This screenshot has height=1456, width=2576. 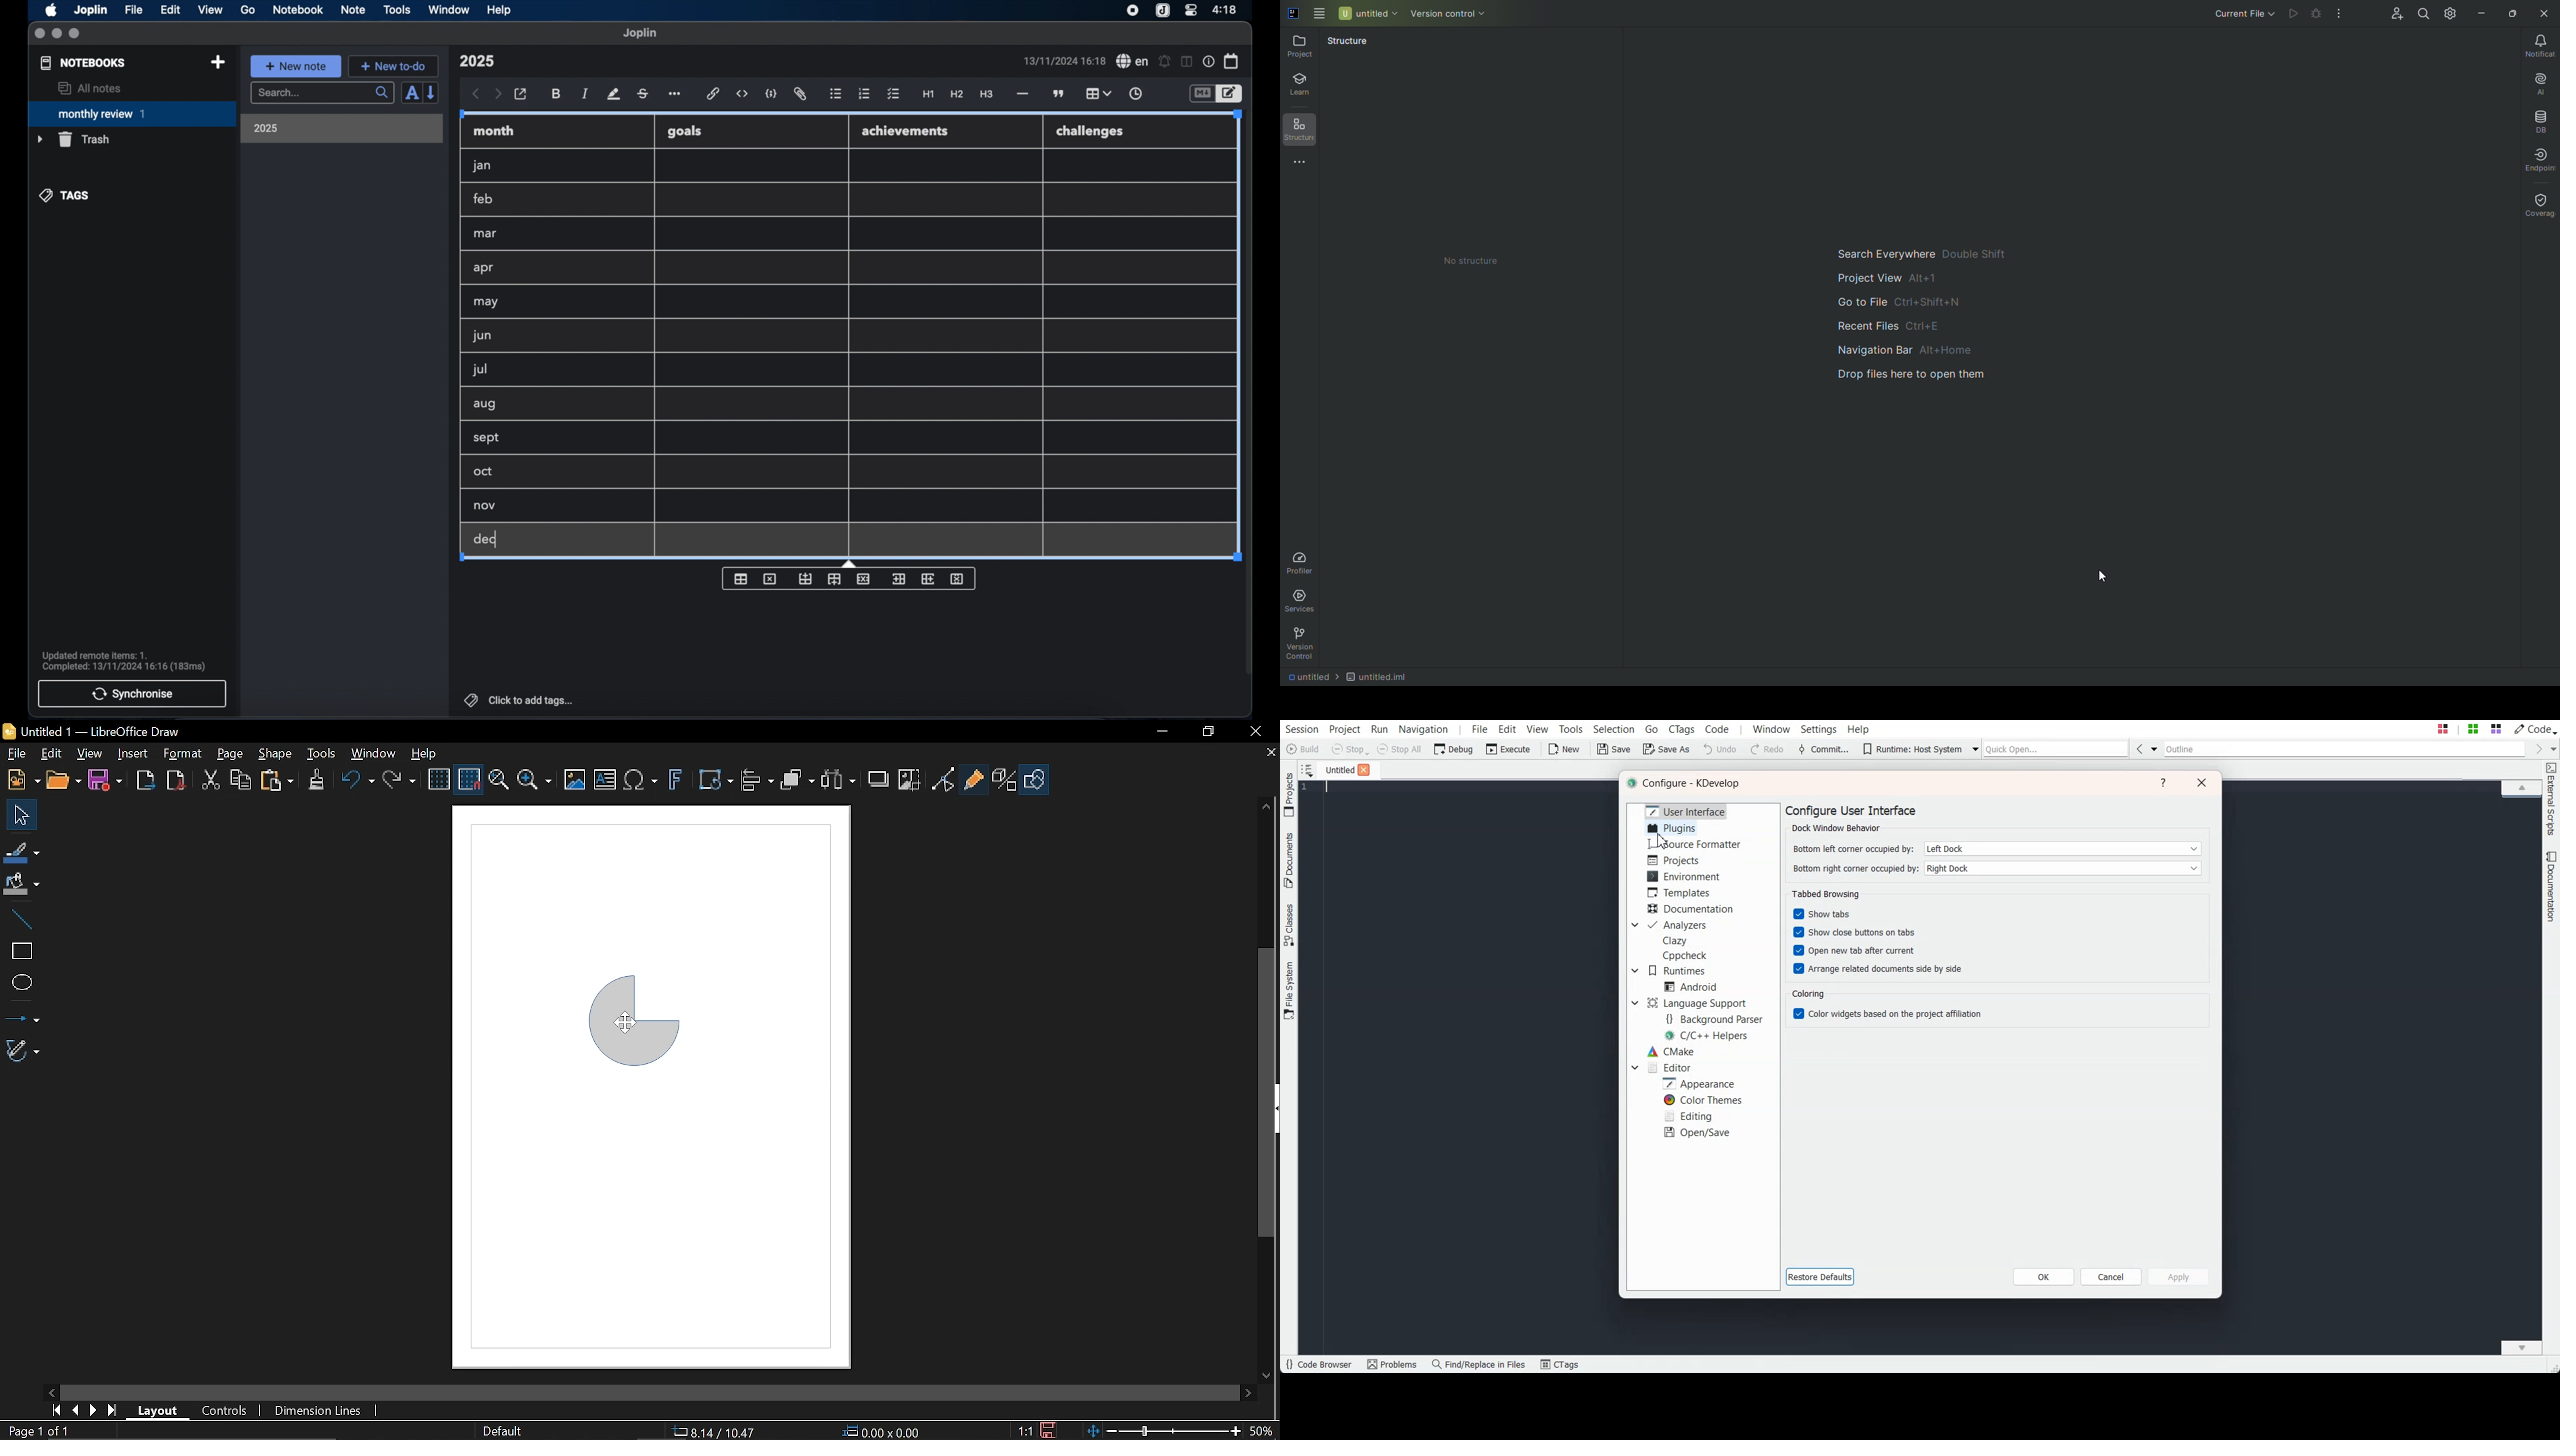 What do you see at coordinates (326, 1409) in the screenshot?
I see `Dimension lines` at bounding box center [326, 1409].